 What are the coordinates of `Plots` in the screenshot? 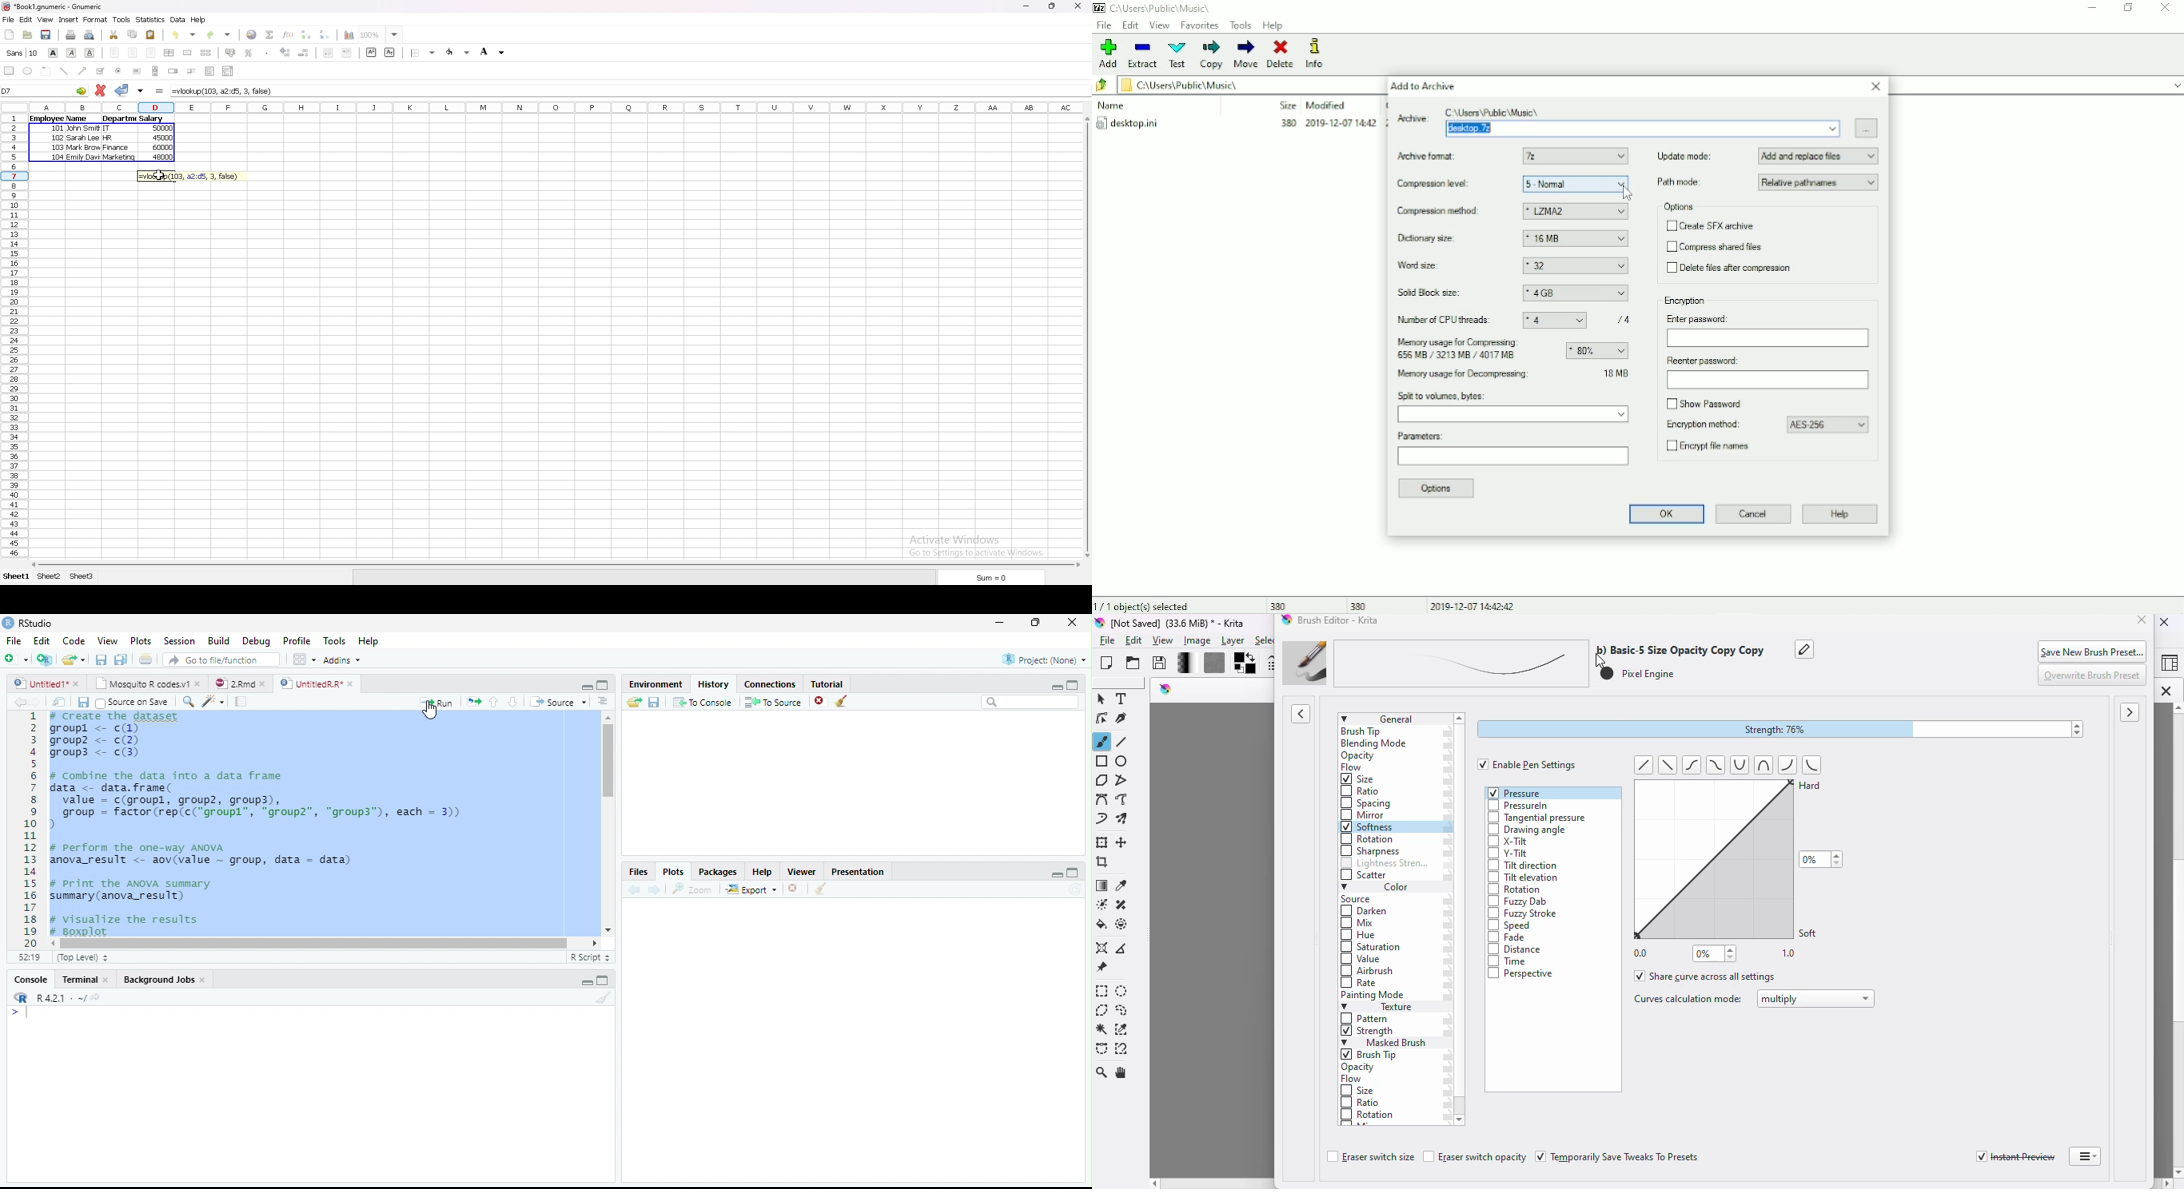 It's located at (141, 641).